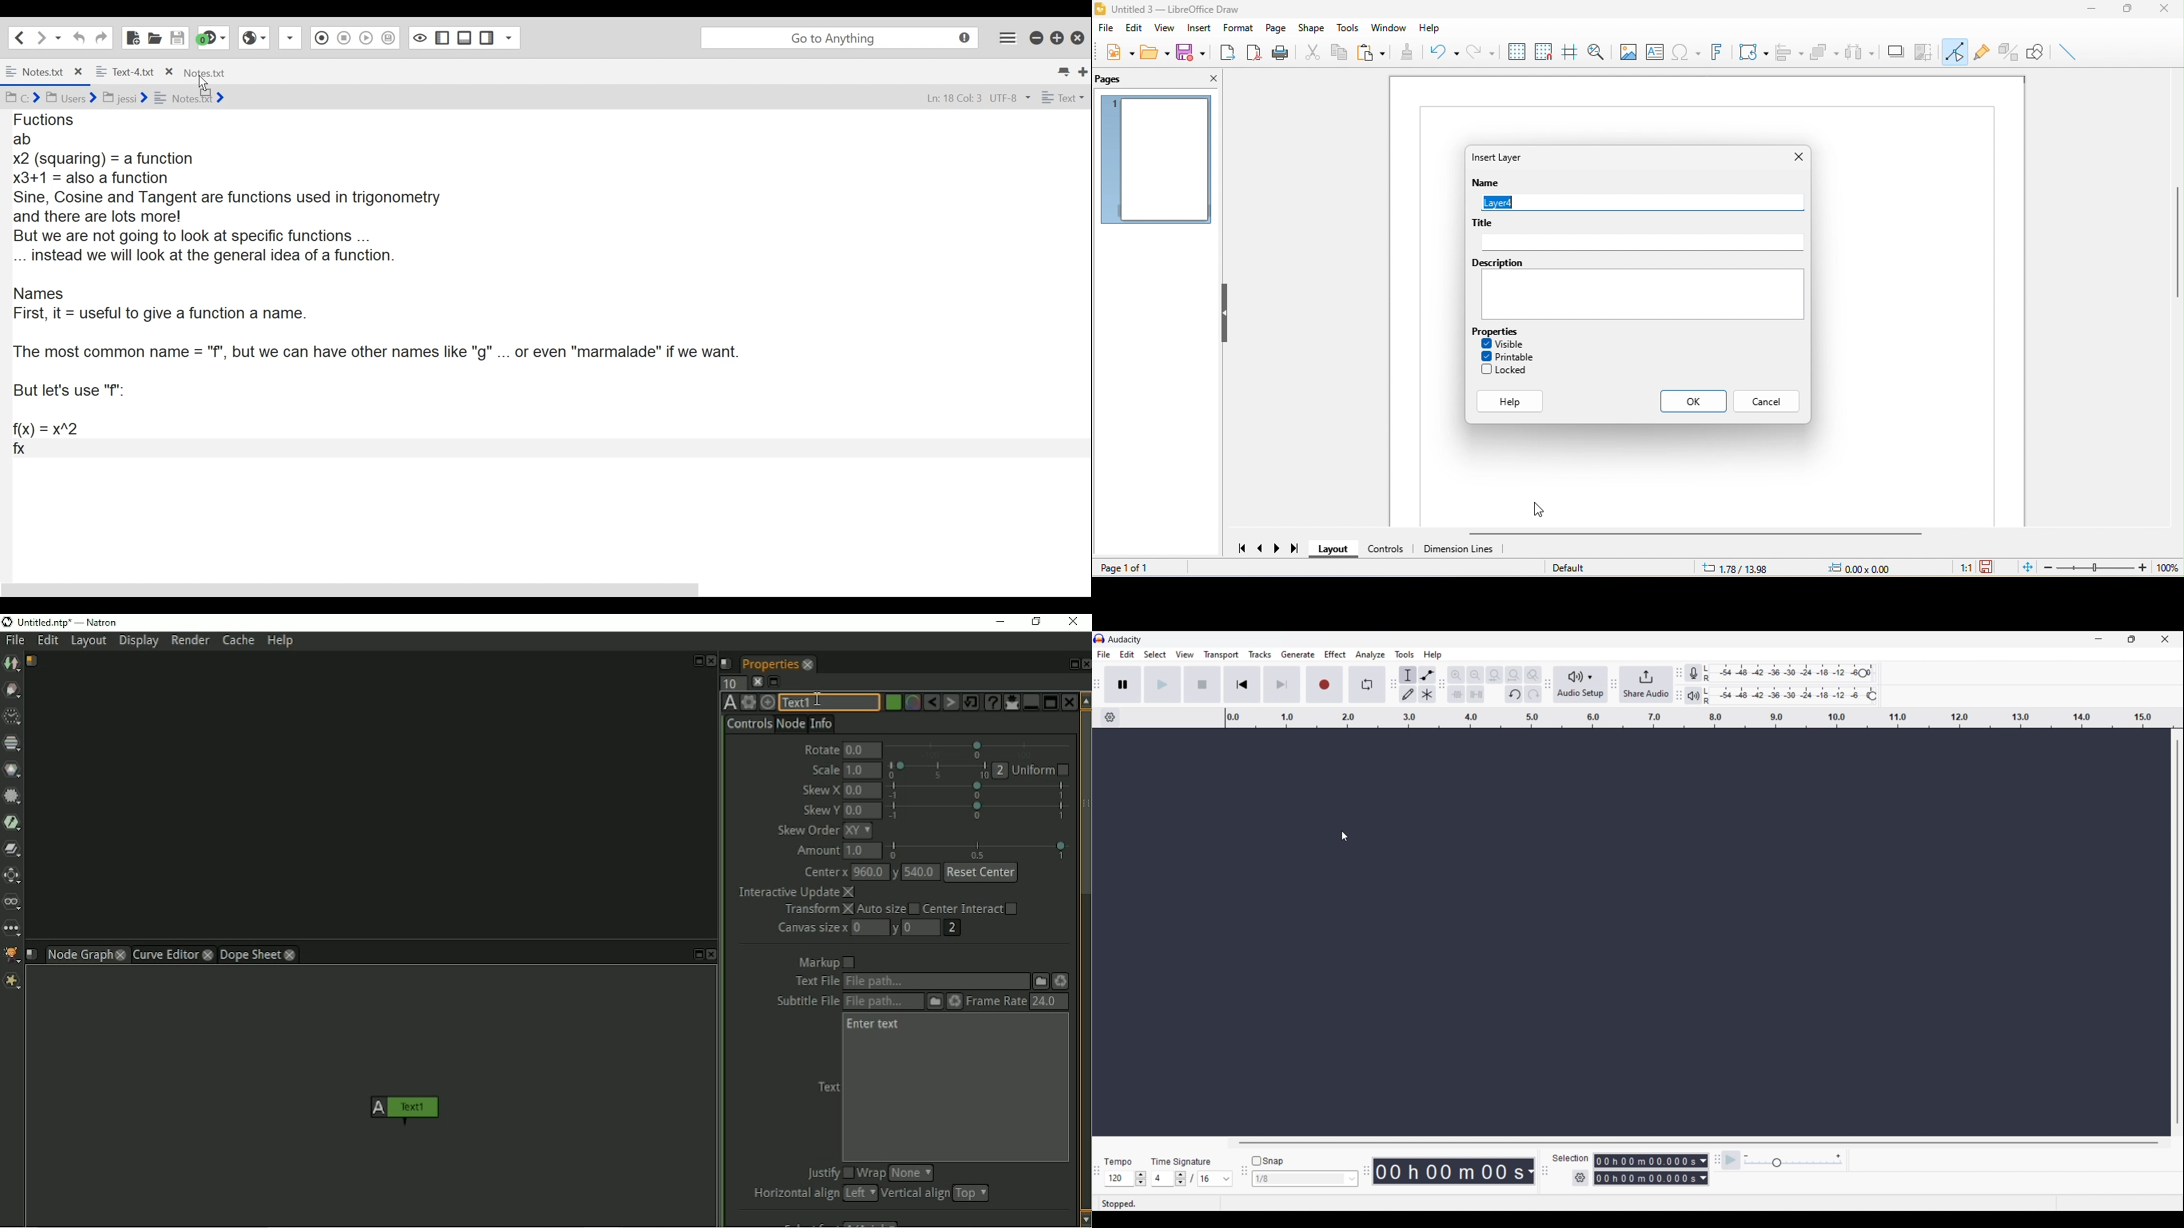  Describe the element at coordinates (1750, 52) in the screenshot. I see `transformation` at that location.